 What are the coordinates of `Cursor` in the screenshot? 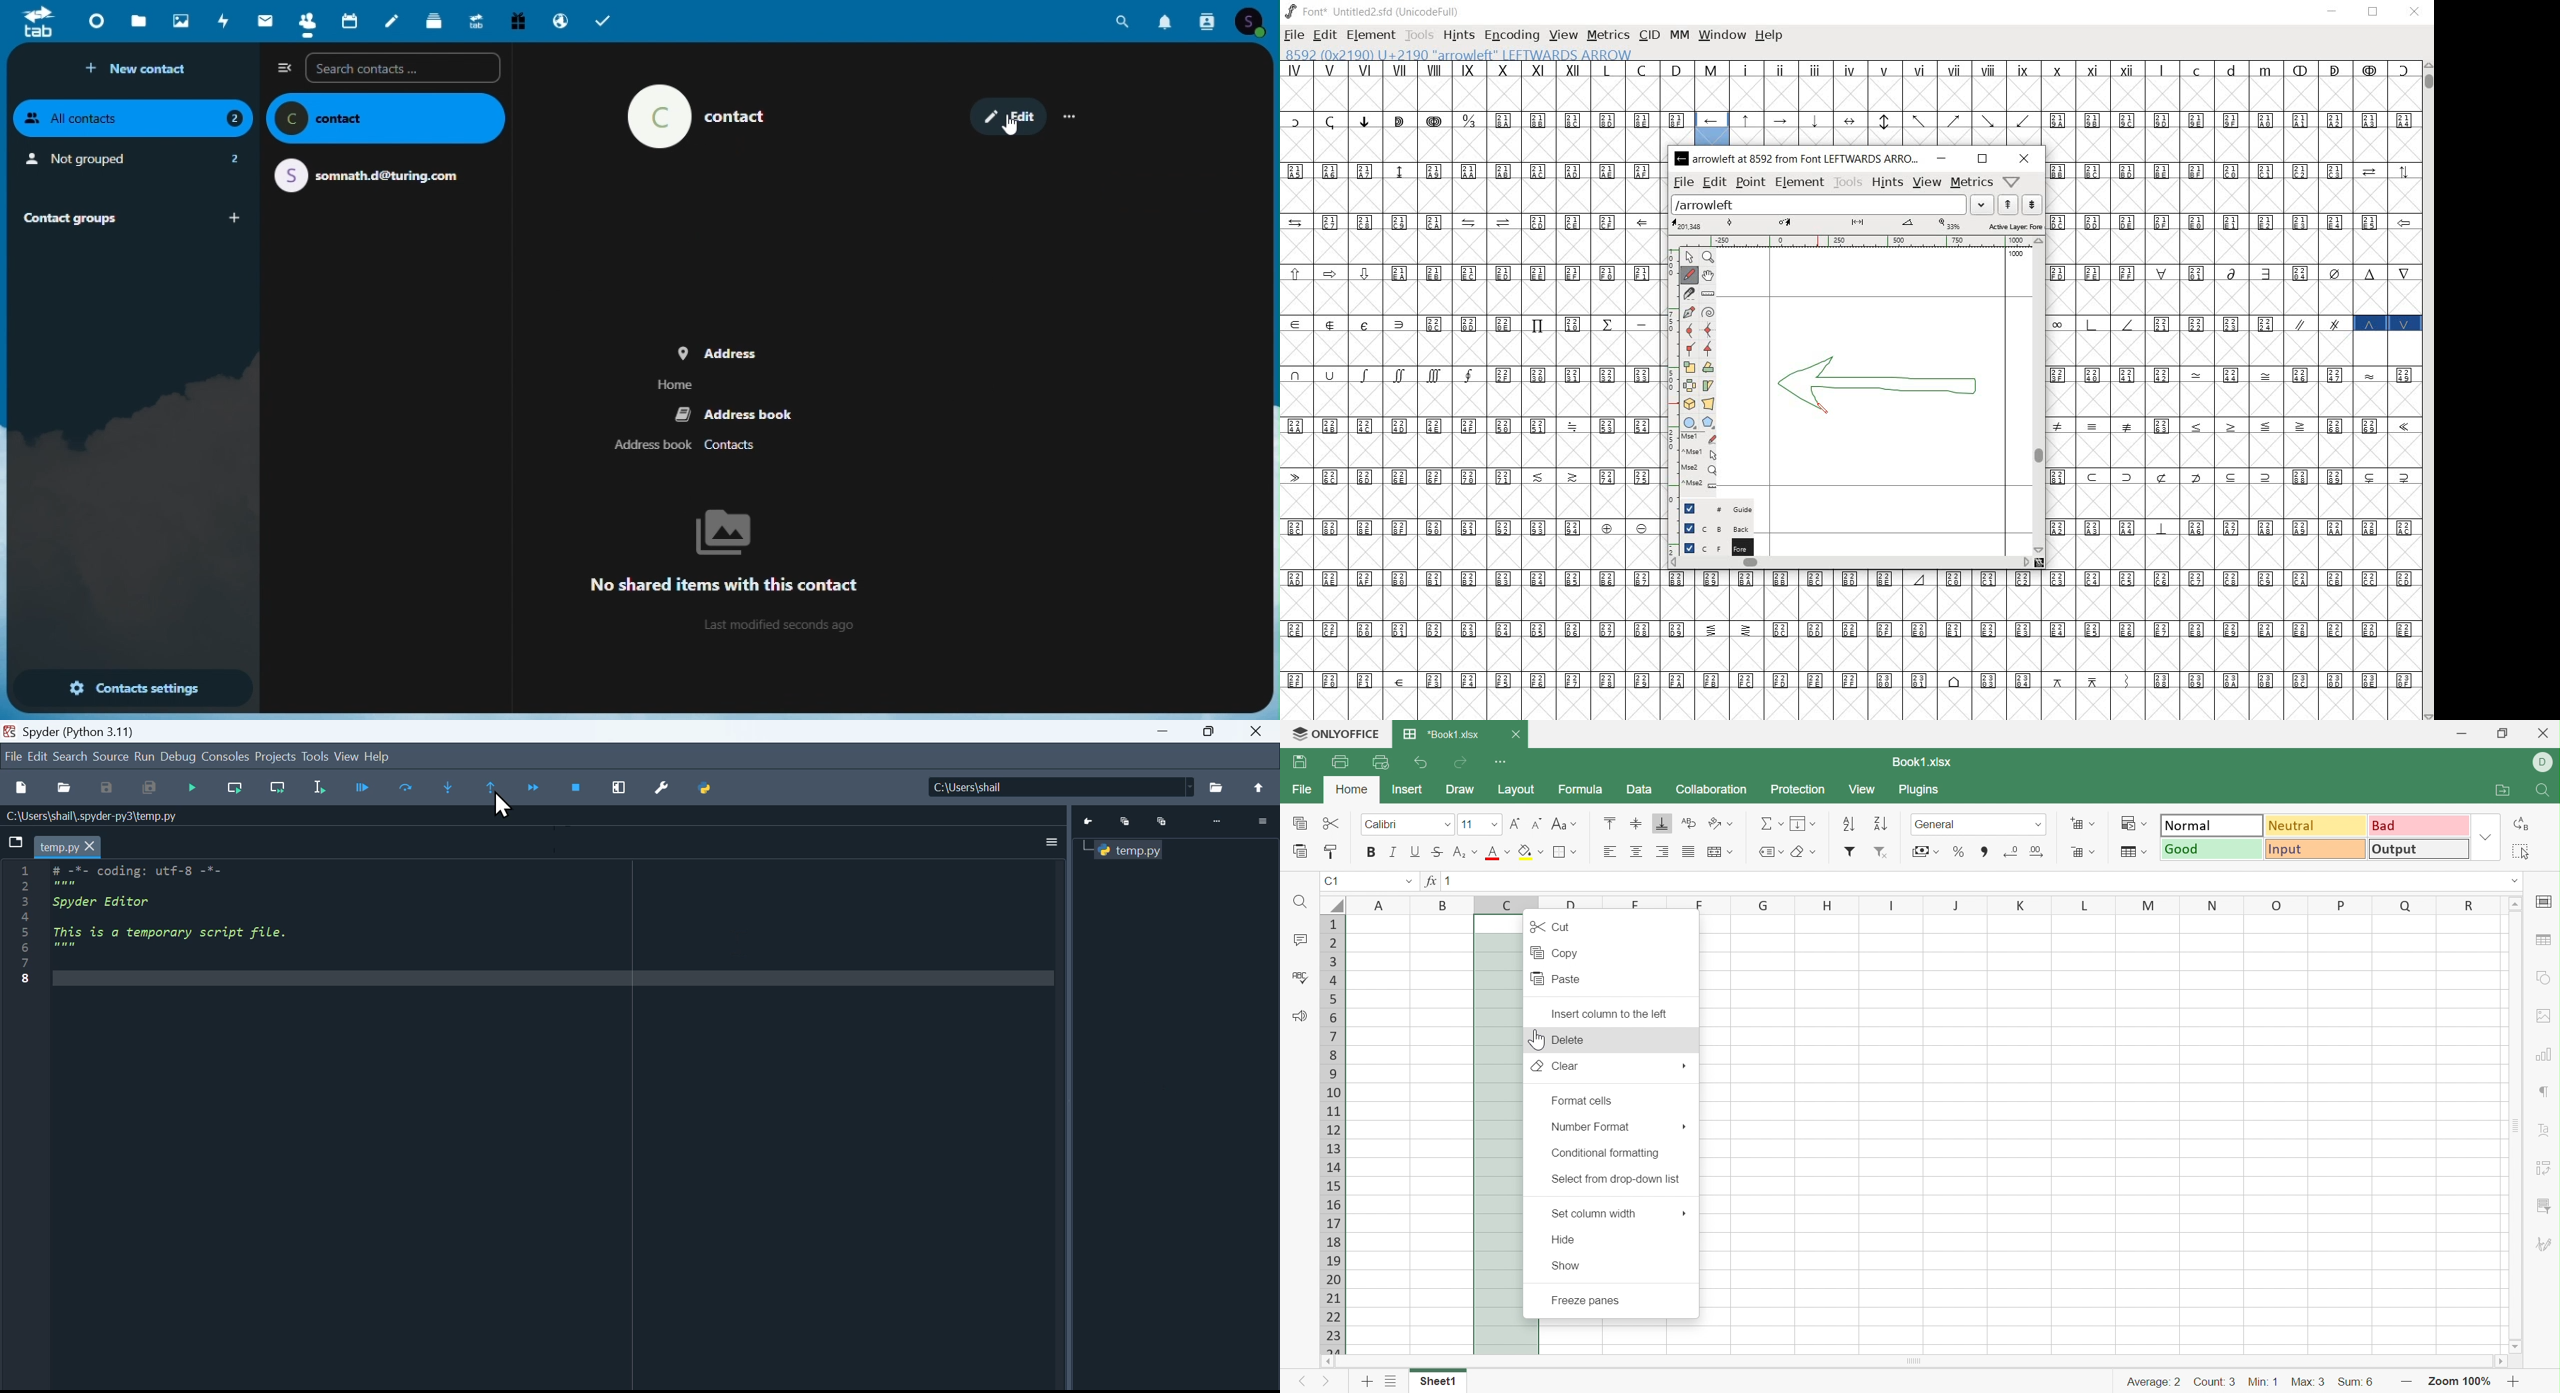 It's located at (503, 805).